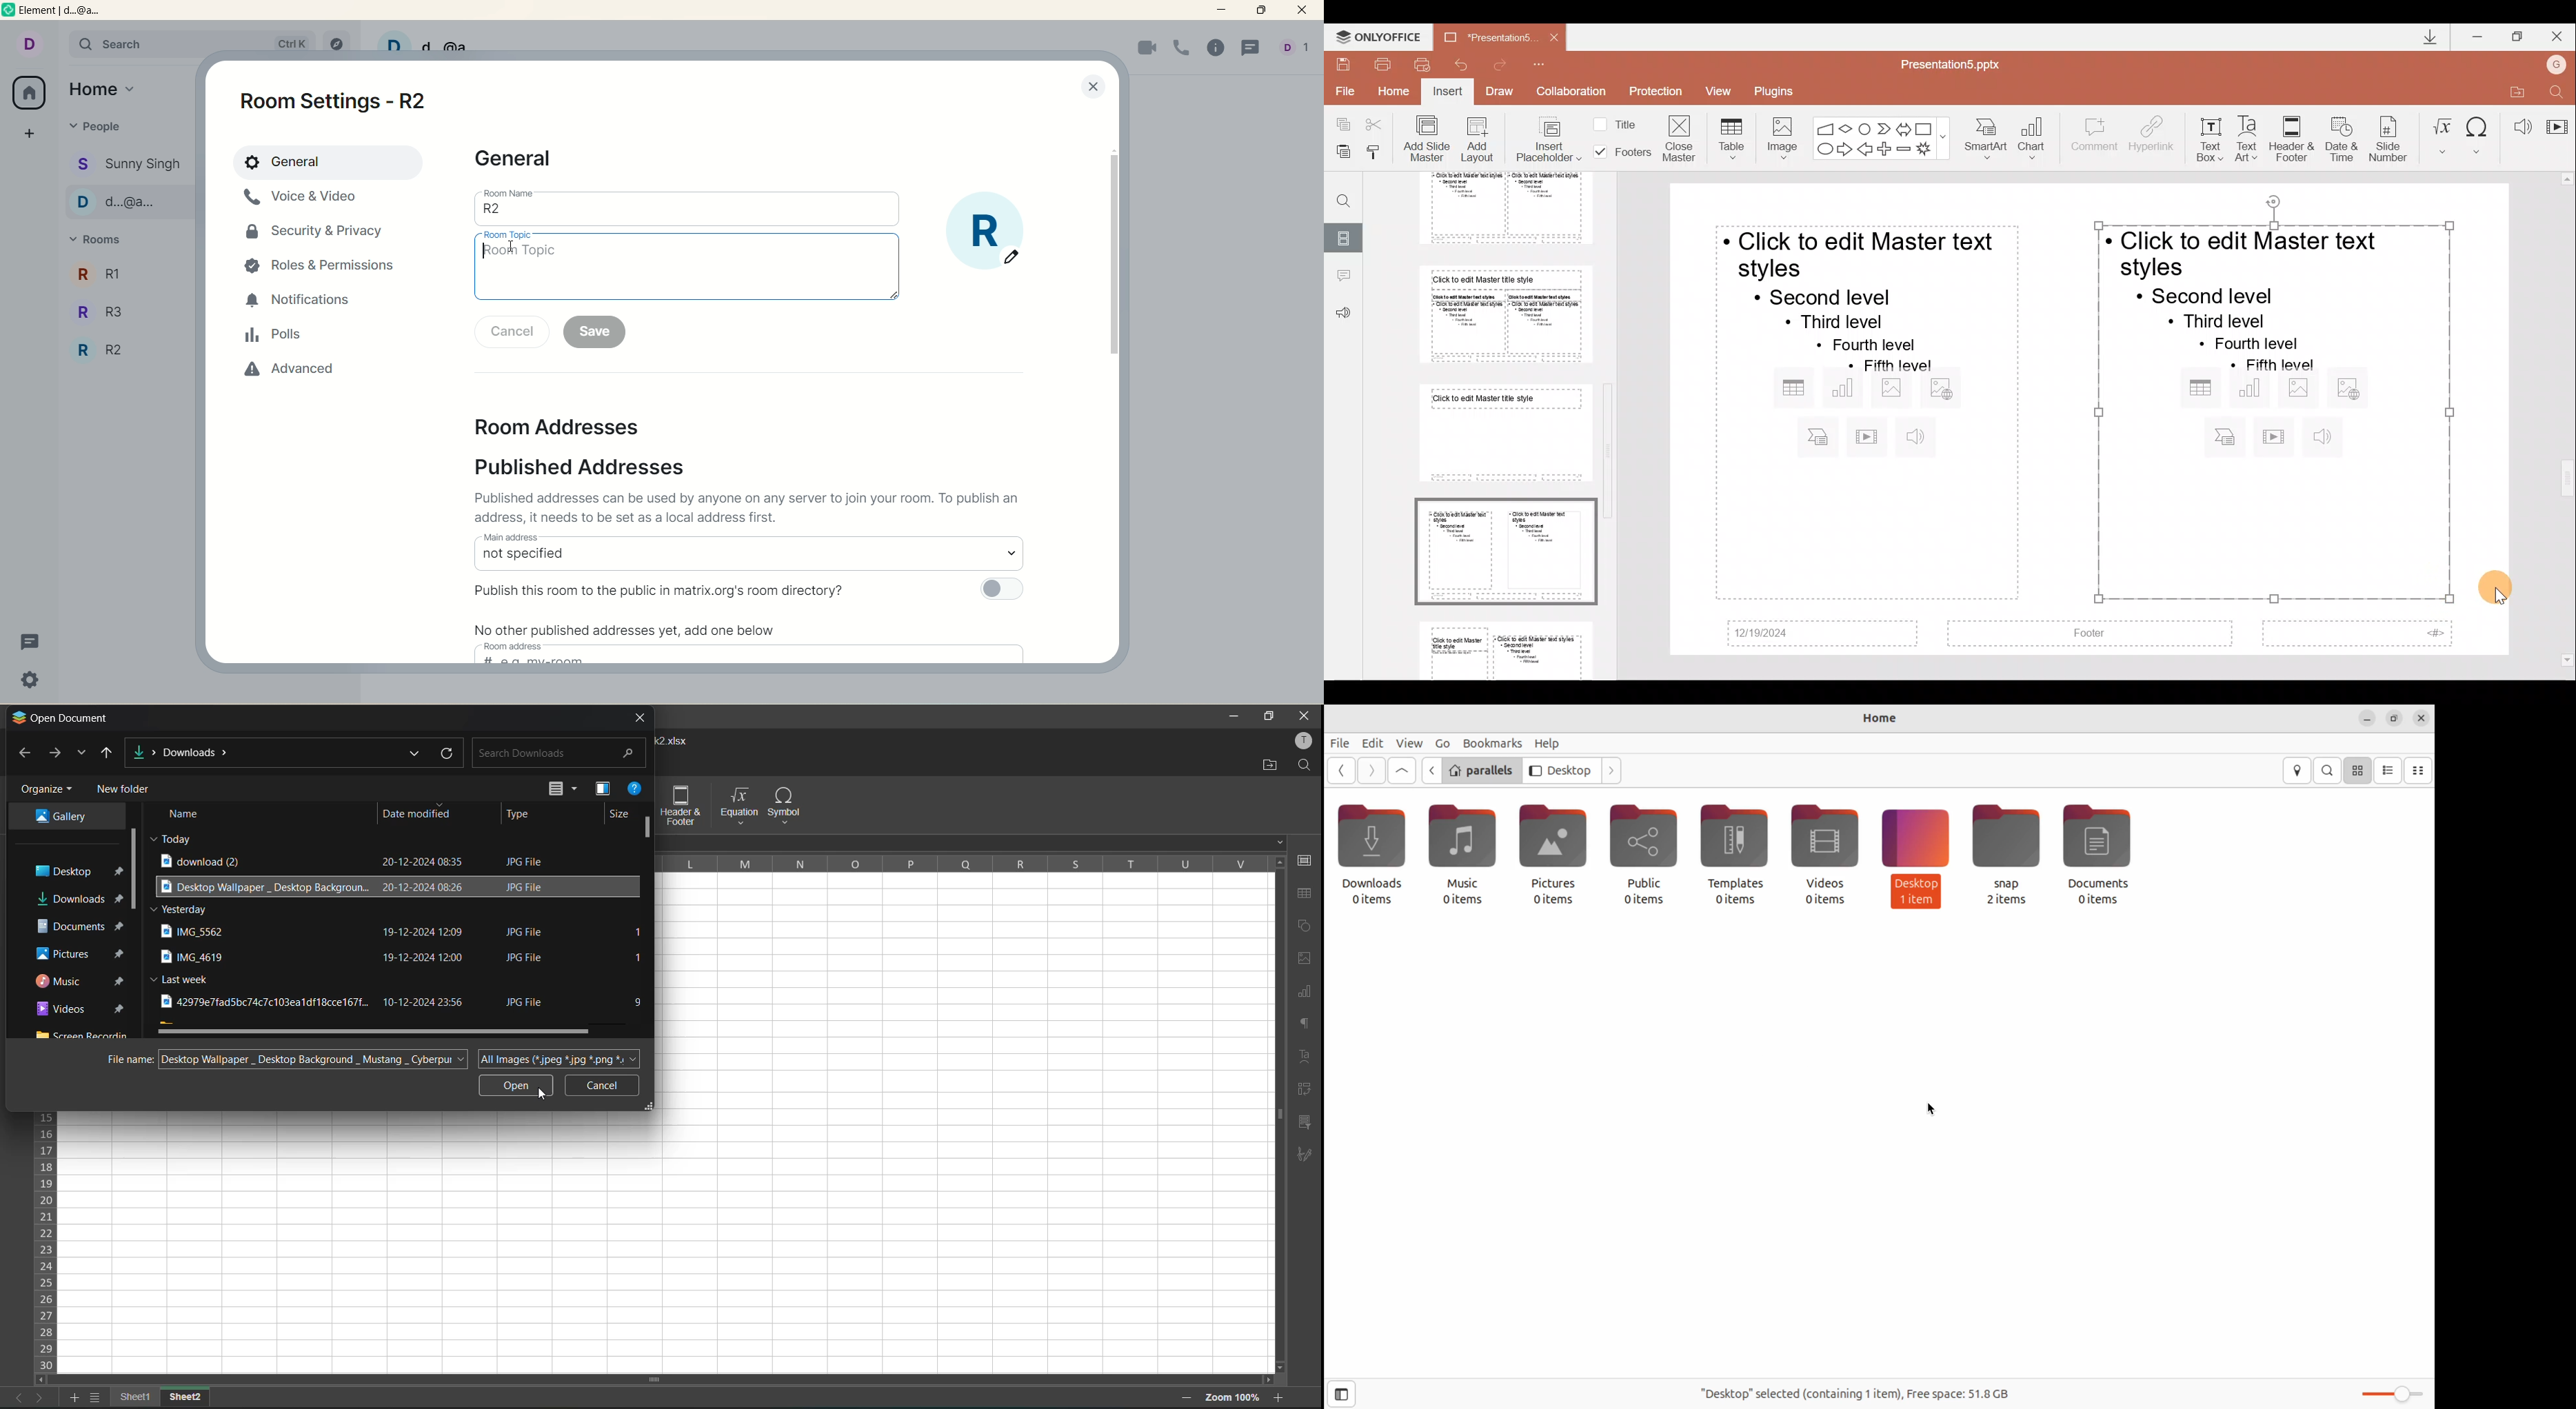  What do you see at coordinates (2560, 63) in the screenshot?
I see `Account name` at bounding box center [2560, 63].